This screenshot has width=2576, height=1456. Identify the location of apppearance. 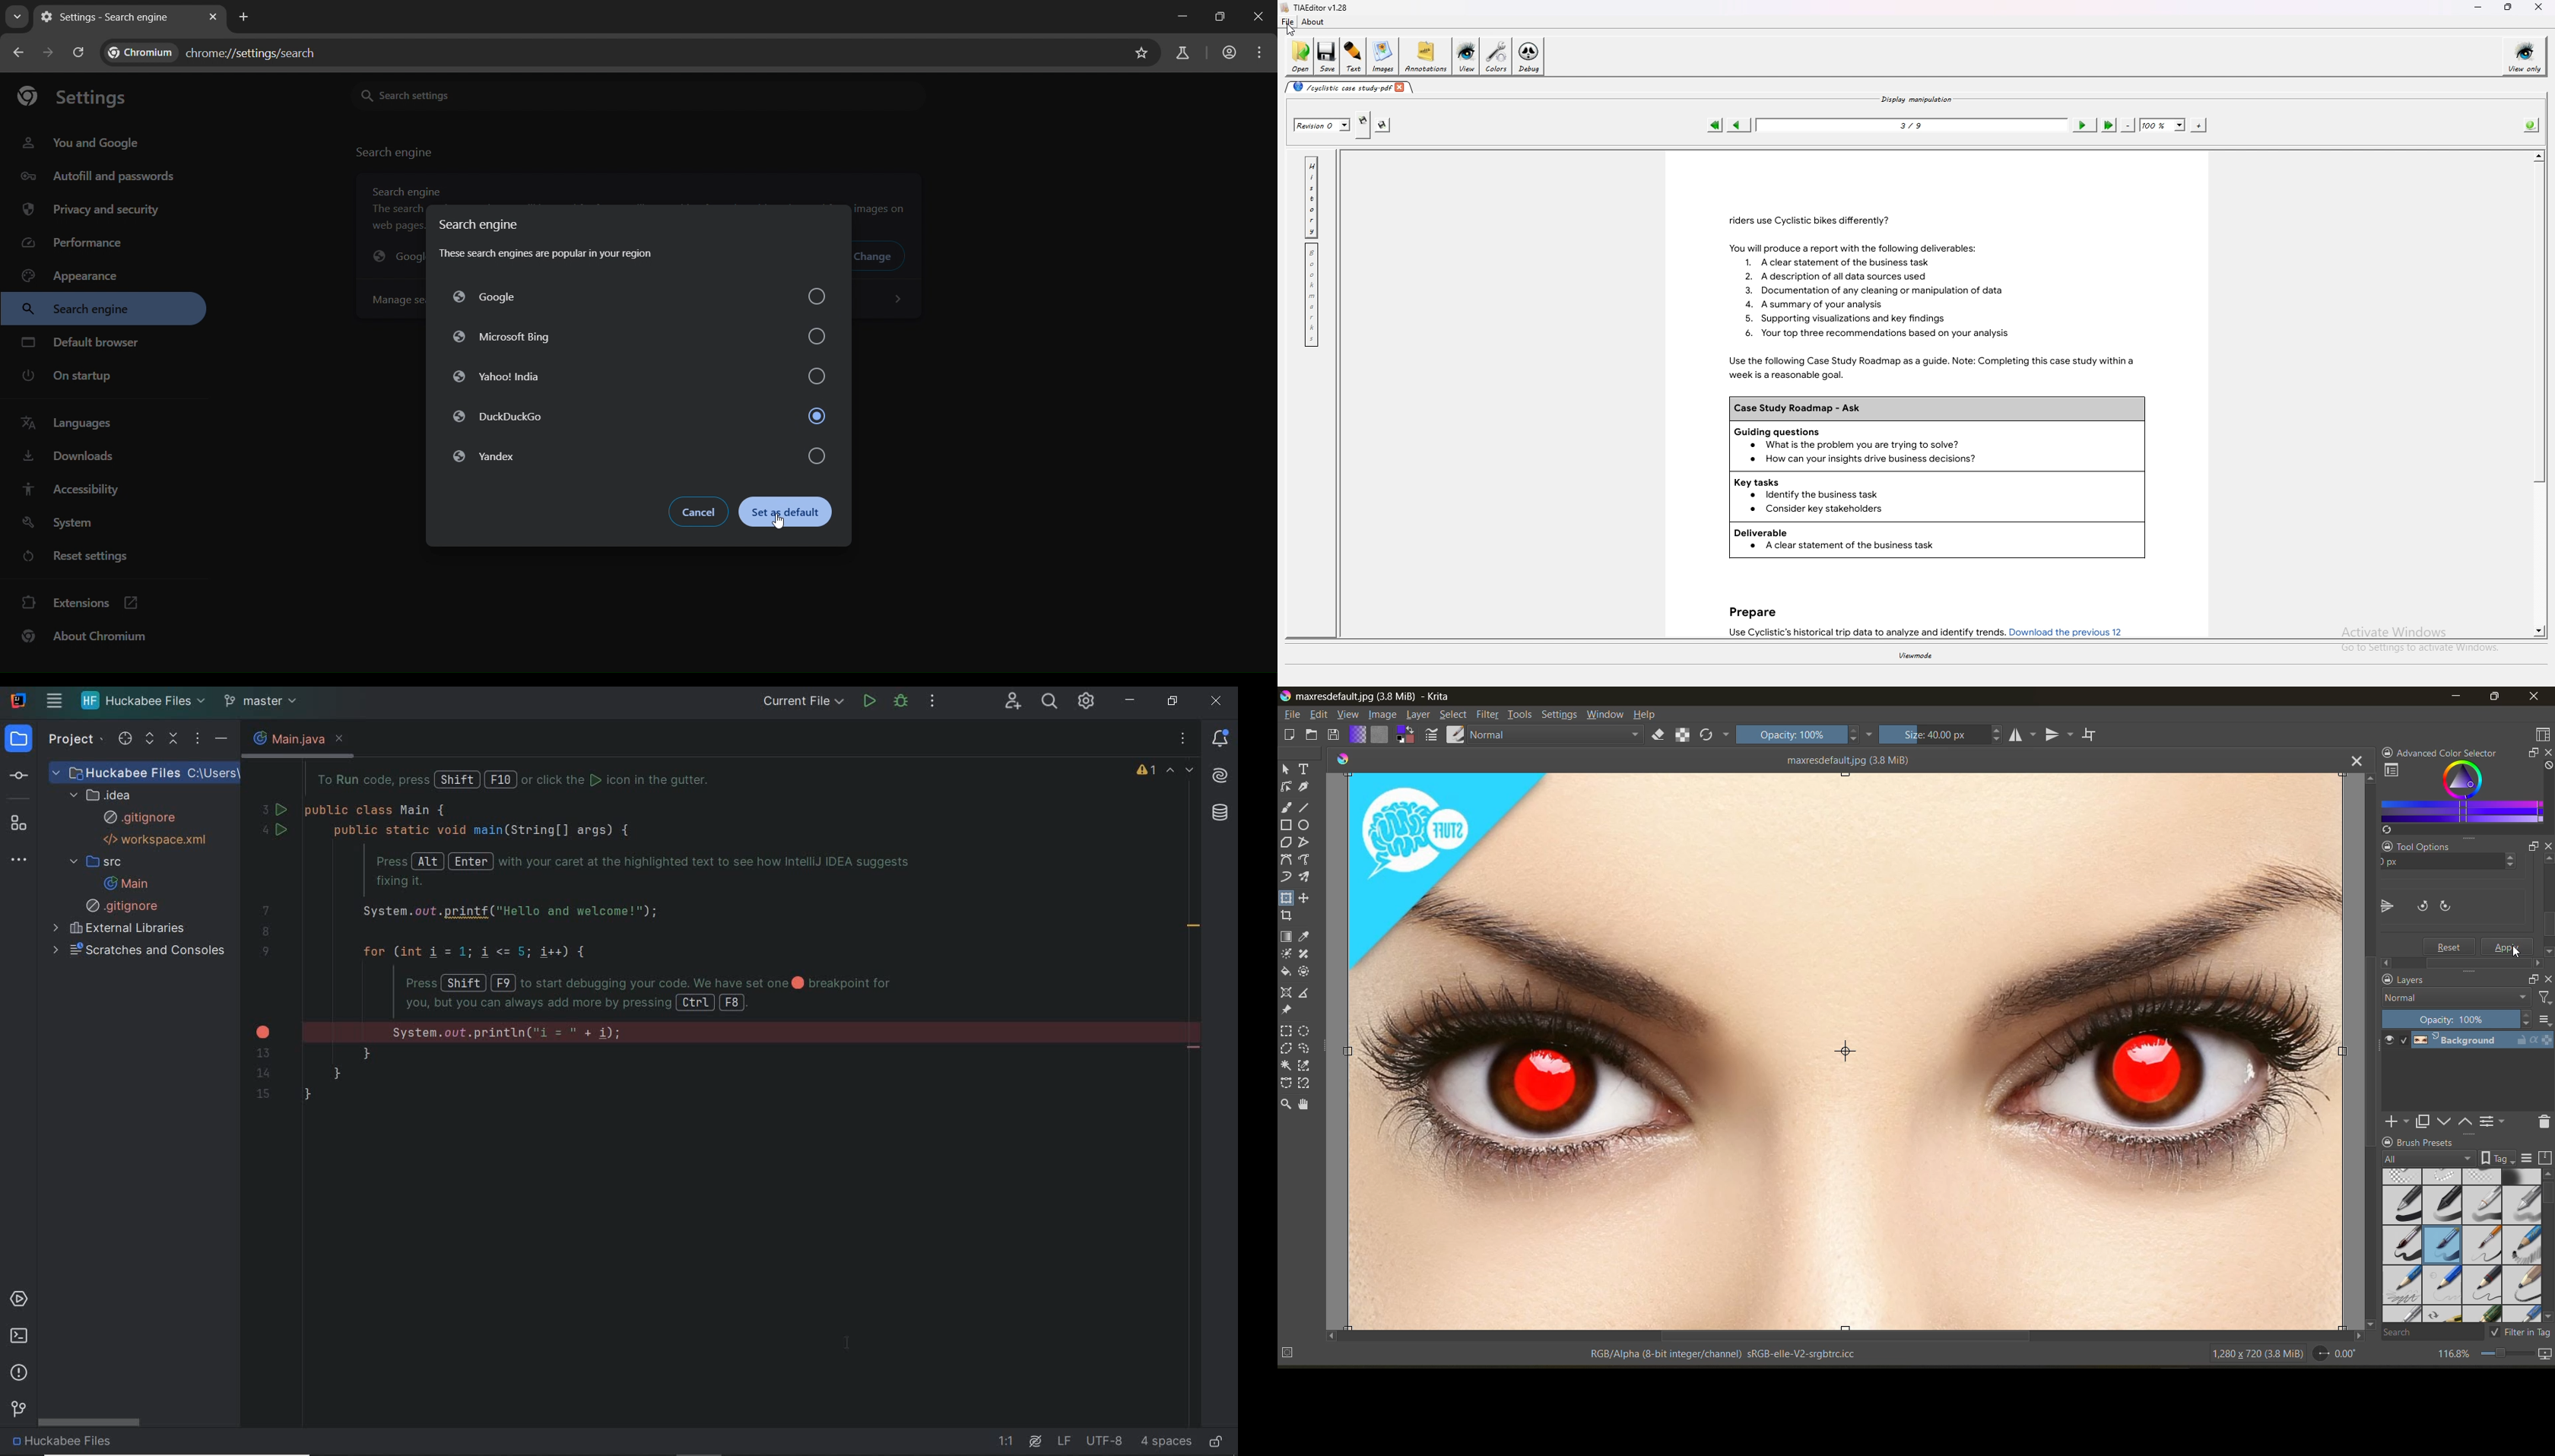
(79, 275).